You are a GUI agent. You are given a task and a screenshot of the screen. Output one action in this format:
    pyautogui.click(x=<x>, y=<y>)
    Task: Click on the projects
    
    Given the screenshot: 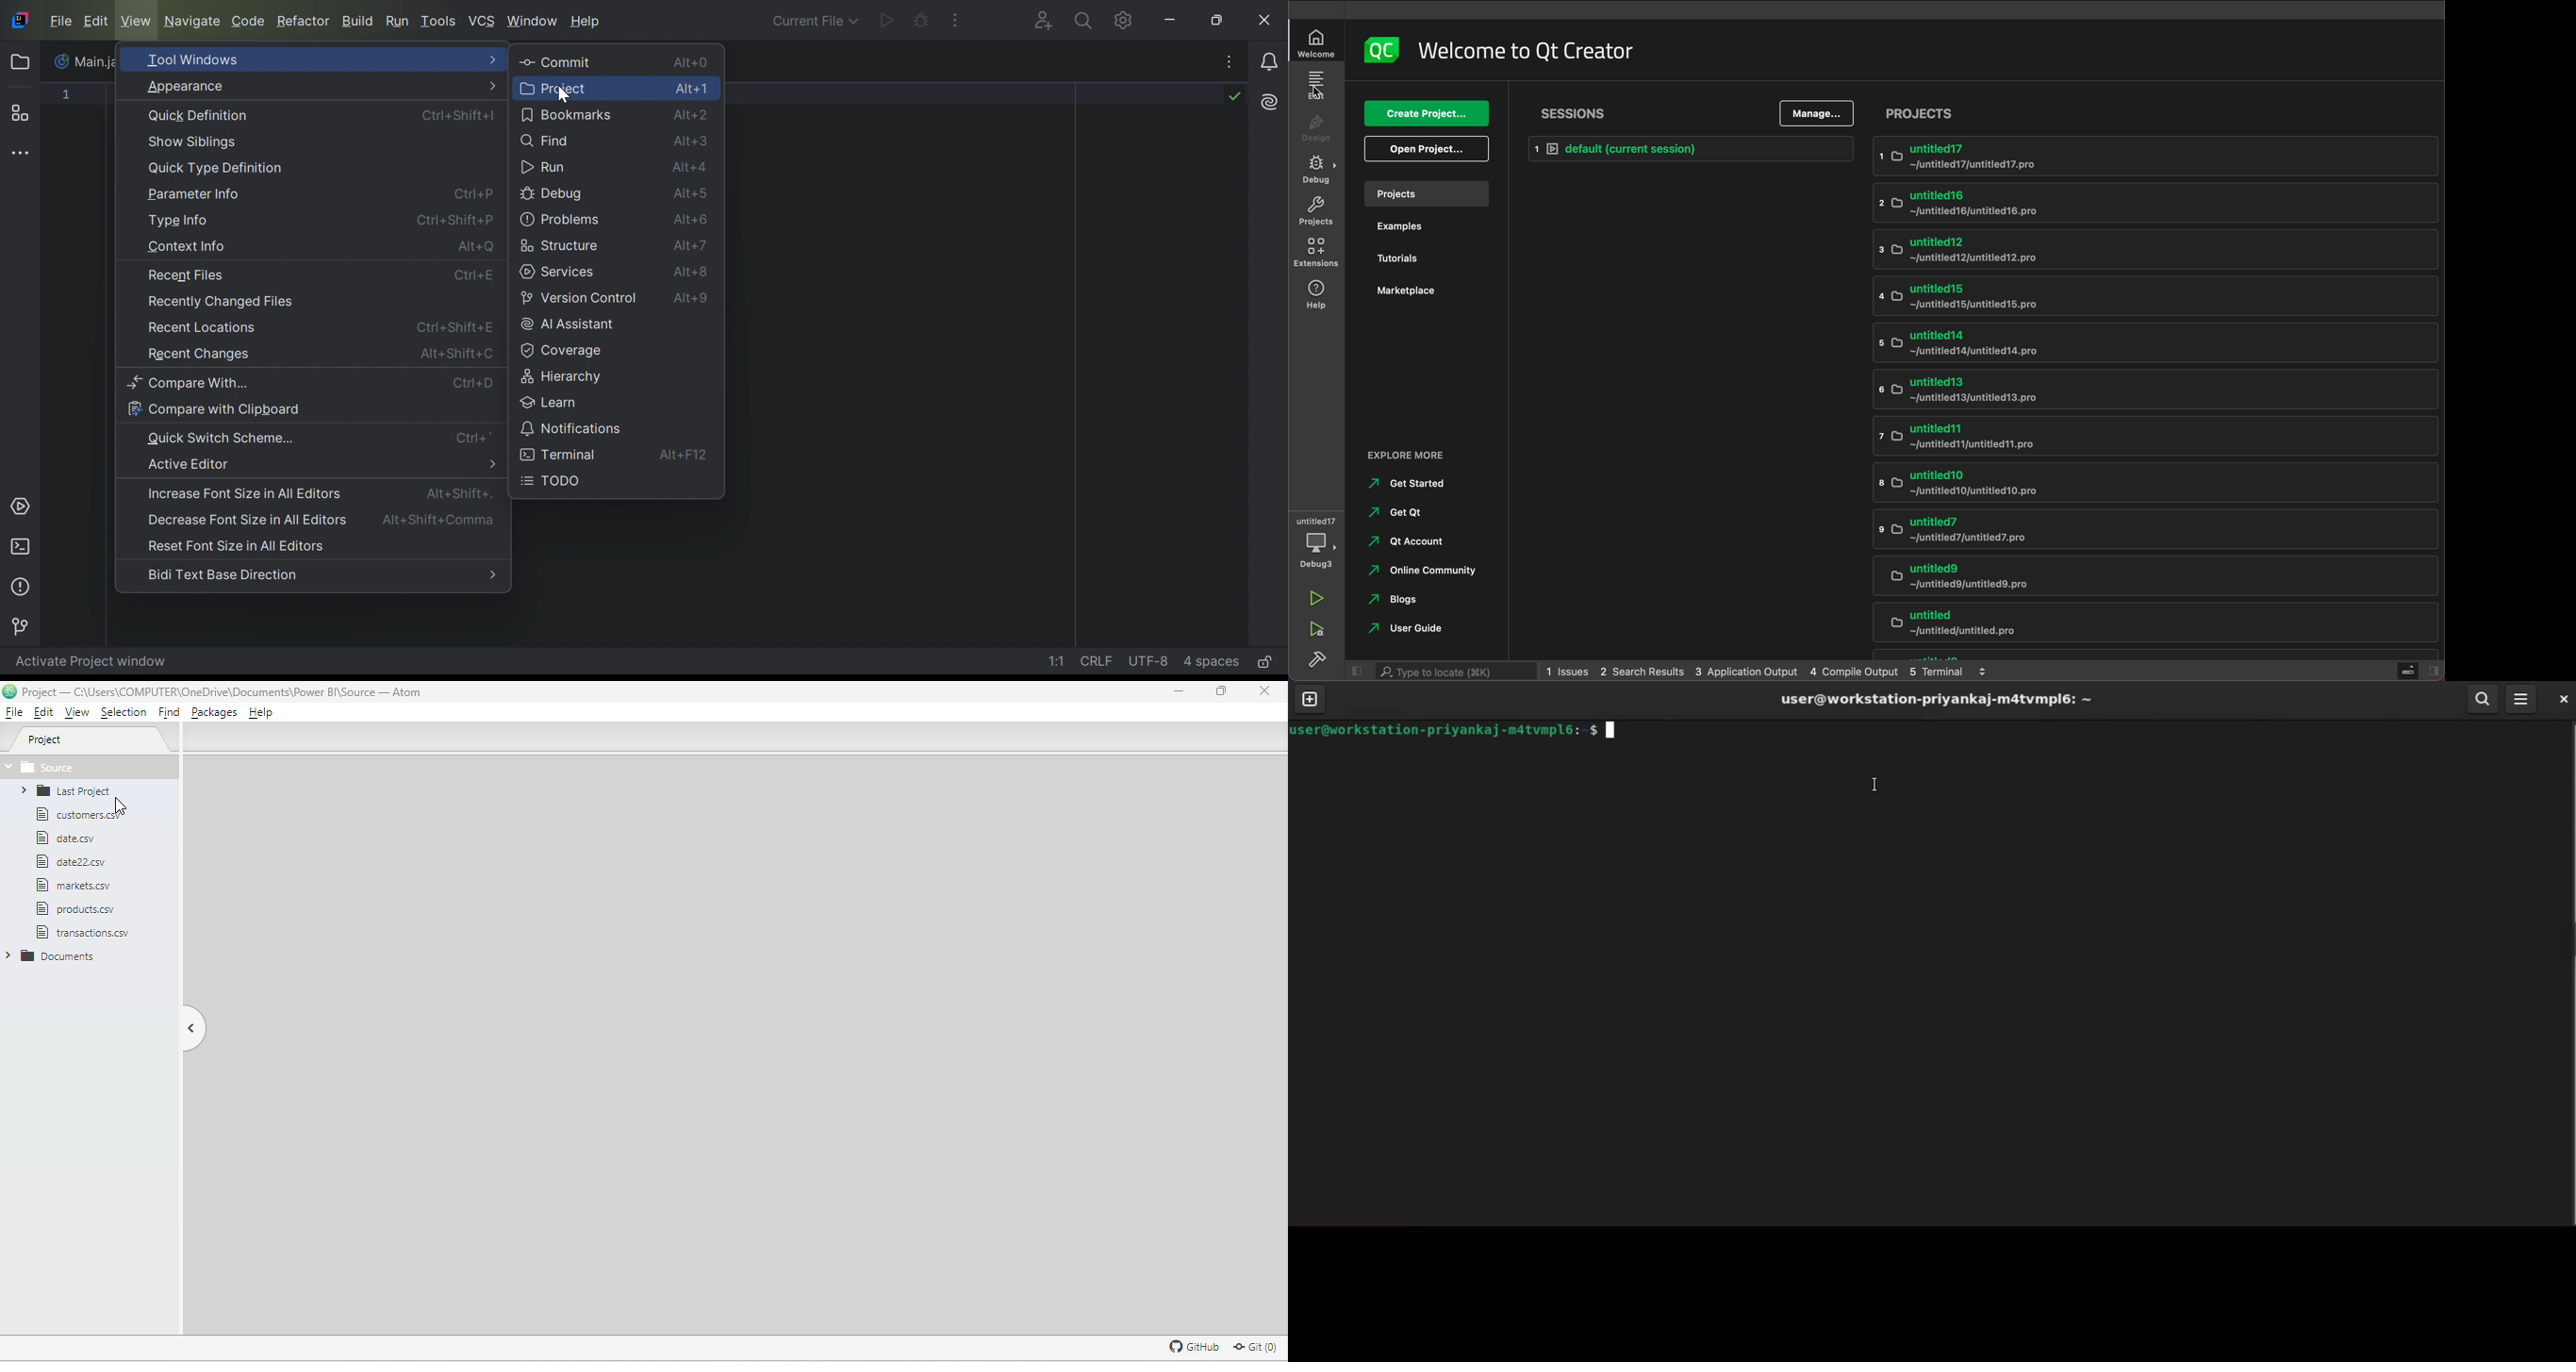 What is the action you would take?
    pyautogui.click(x=1924, y=113)
    